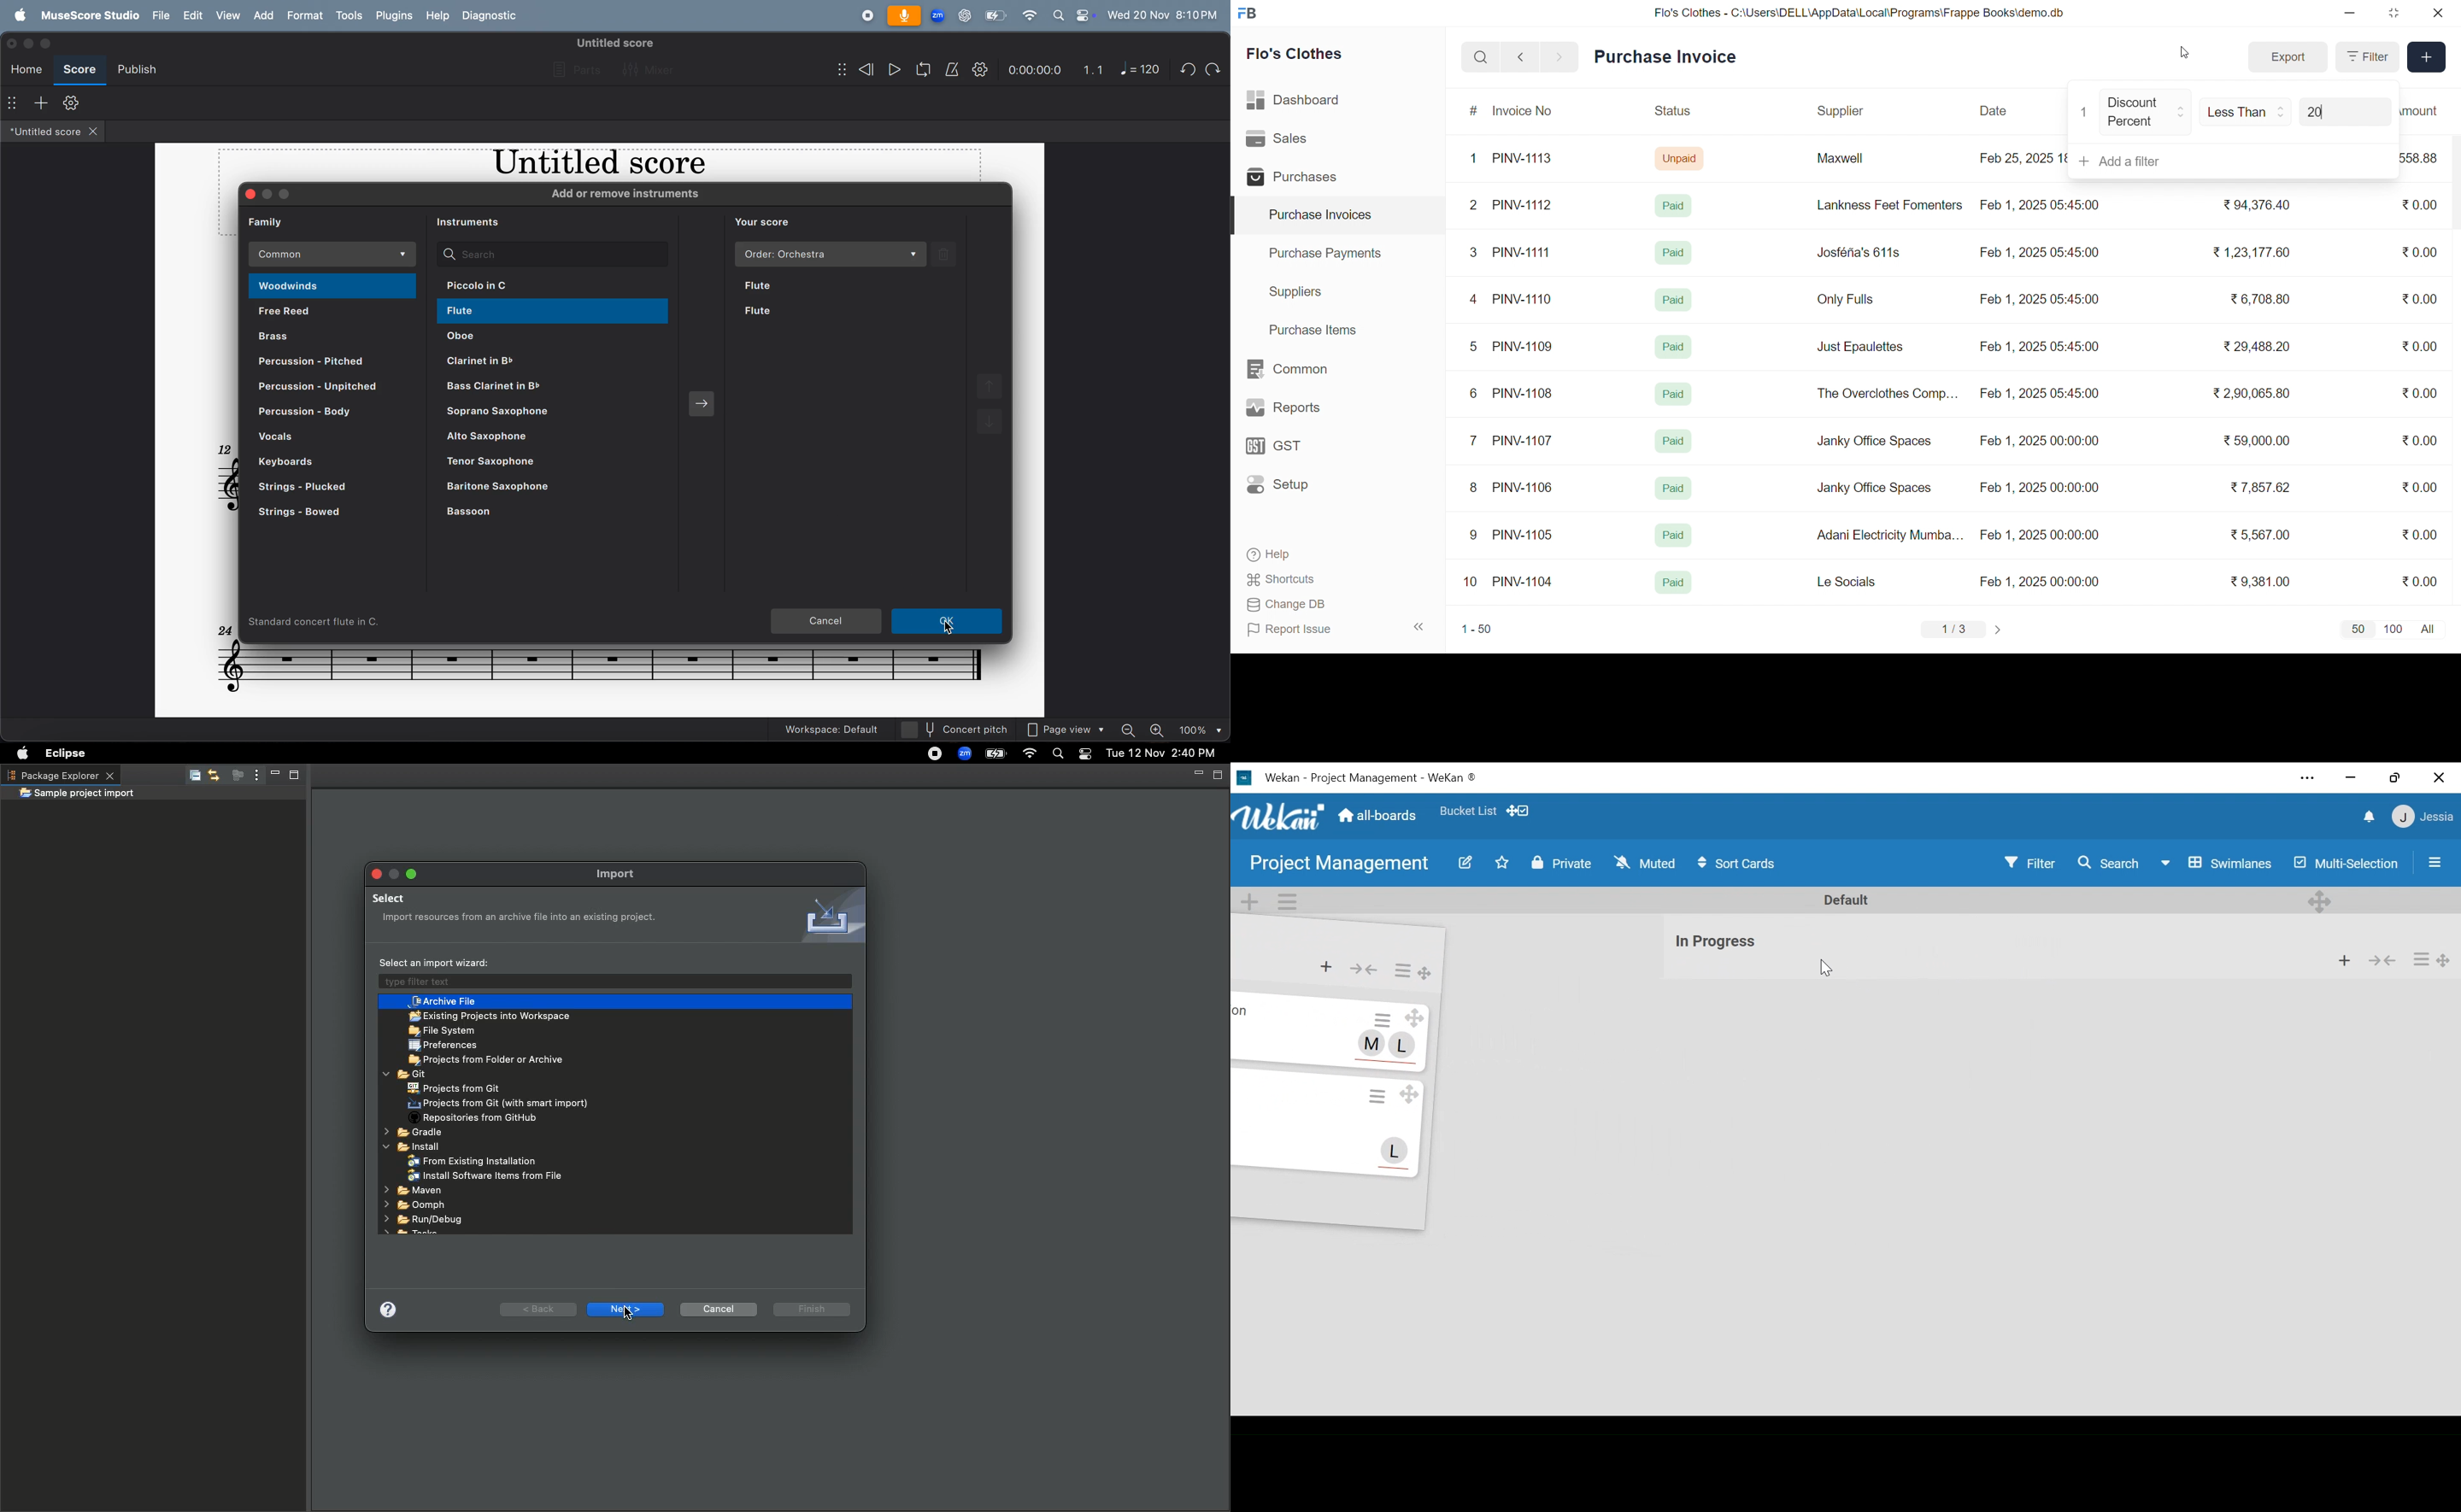 The height and width of the screenshot is (1512, 2464). I want to click on time frame, so click(1035, 69).